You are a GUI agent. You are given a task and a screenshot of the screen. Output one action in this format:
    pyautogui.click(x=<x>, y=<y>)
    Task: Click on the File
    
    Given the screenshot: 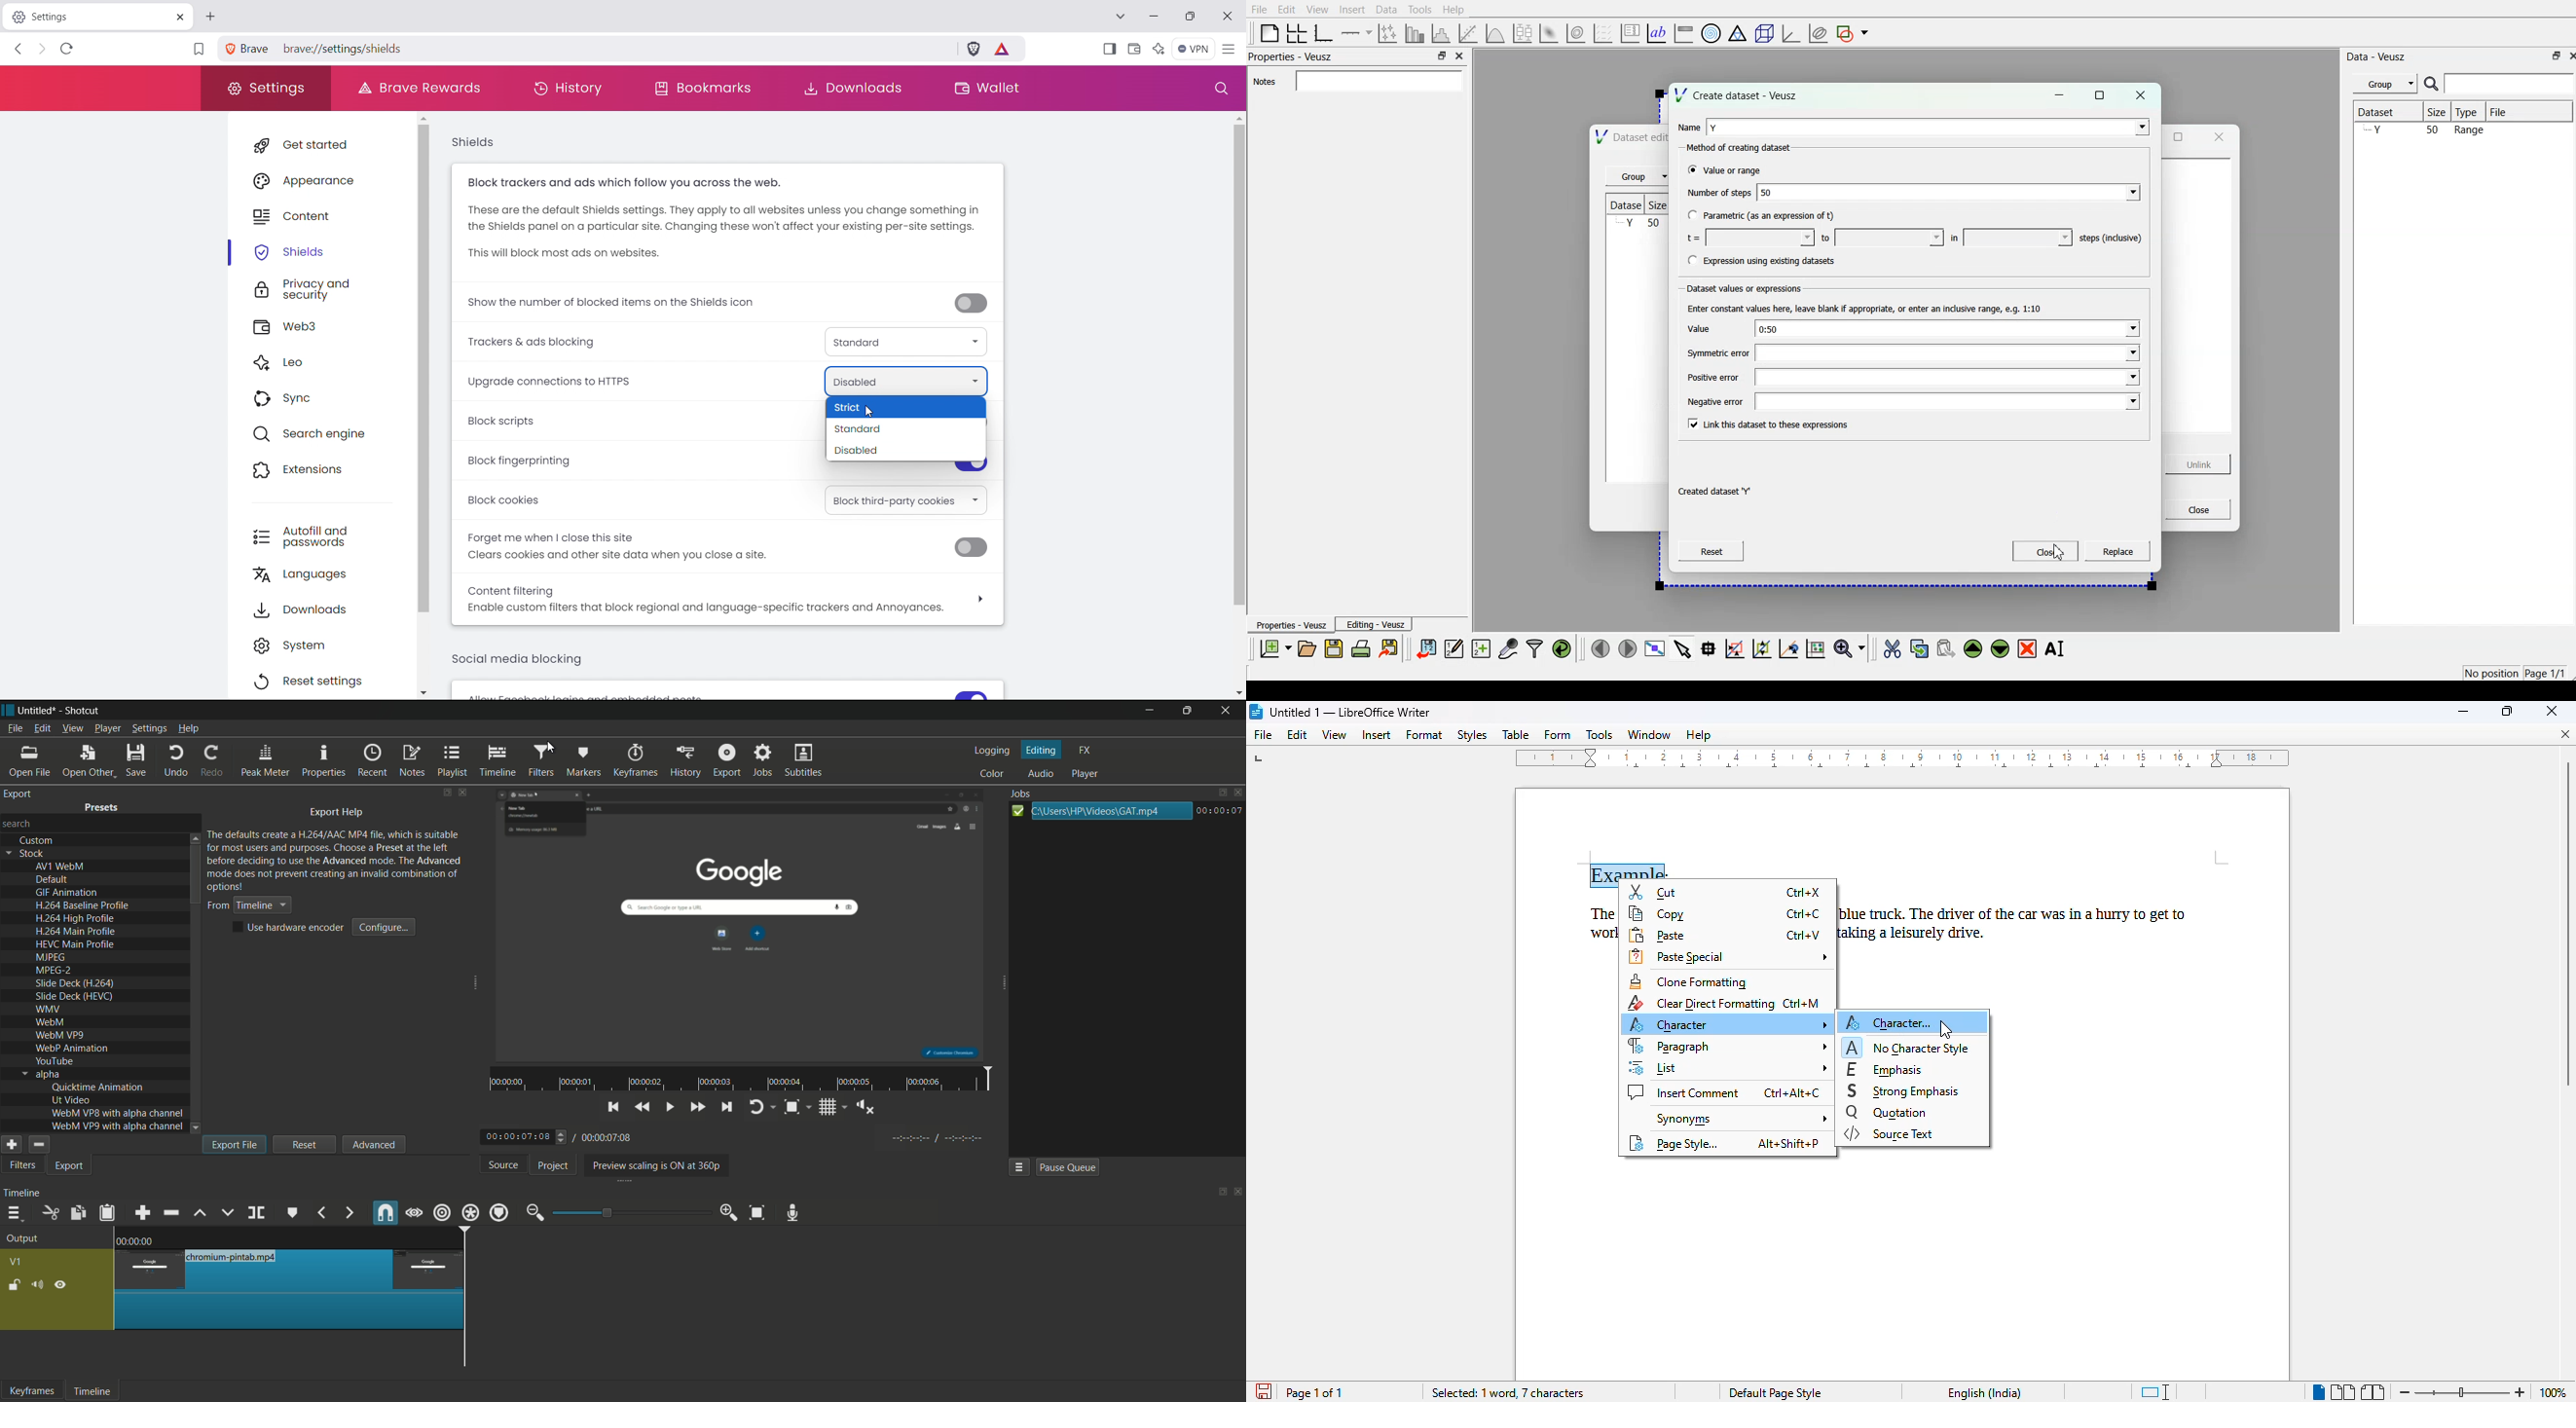 What is the action you would take?
    pyautogui.click(x=1260, y=8)
    